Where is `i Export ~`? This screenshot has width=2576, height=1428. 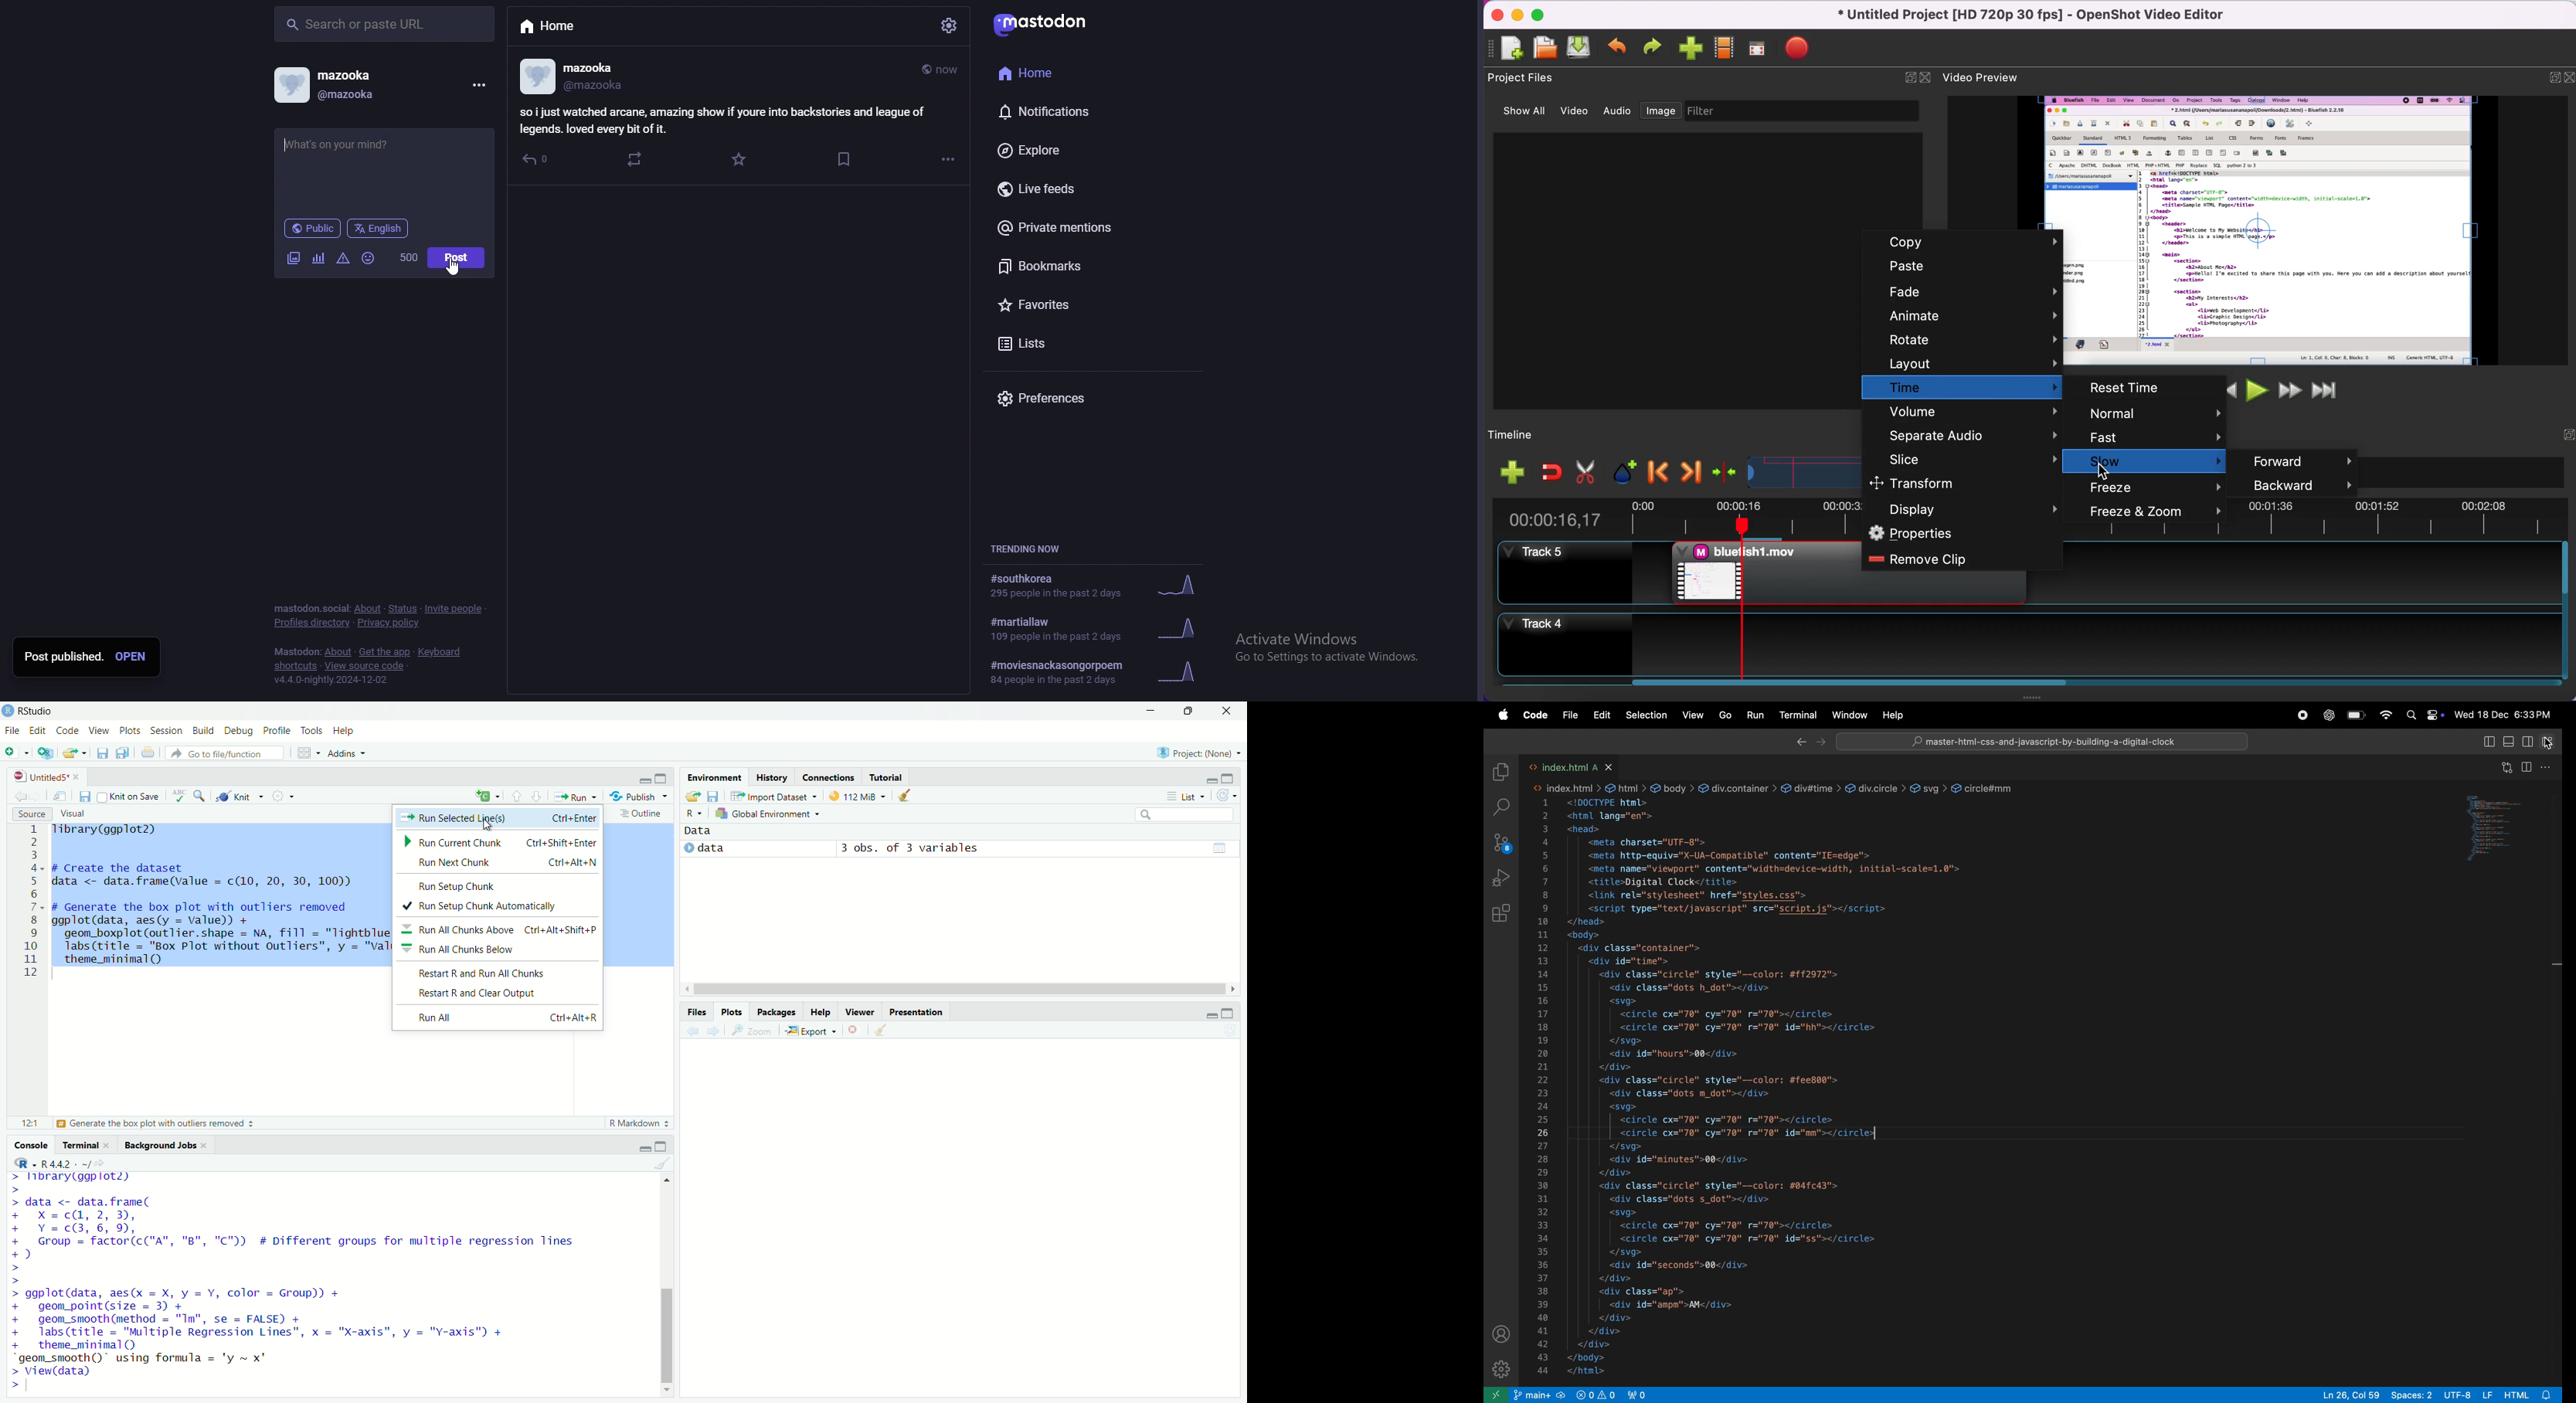 i Export ~ is located at coordinates (813, 1030).